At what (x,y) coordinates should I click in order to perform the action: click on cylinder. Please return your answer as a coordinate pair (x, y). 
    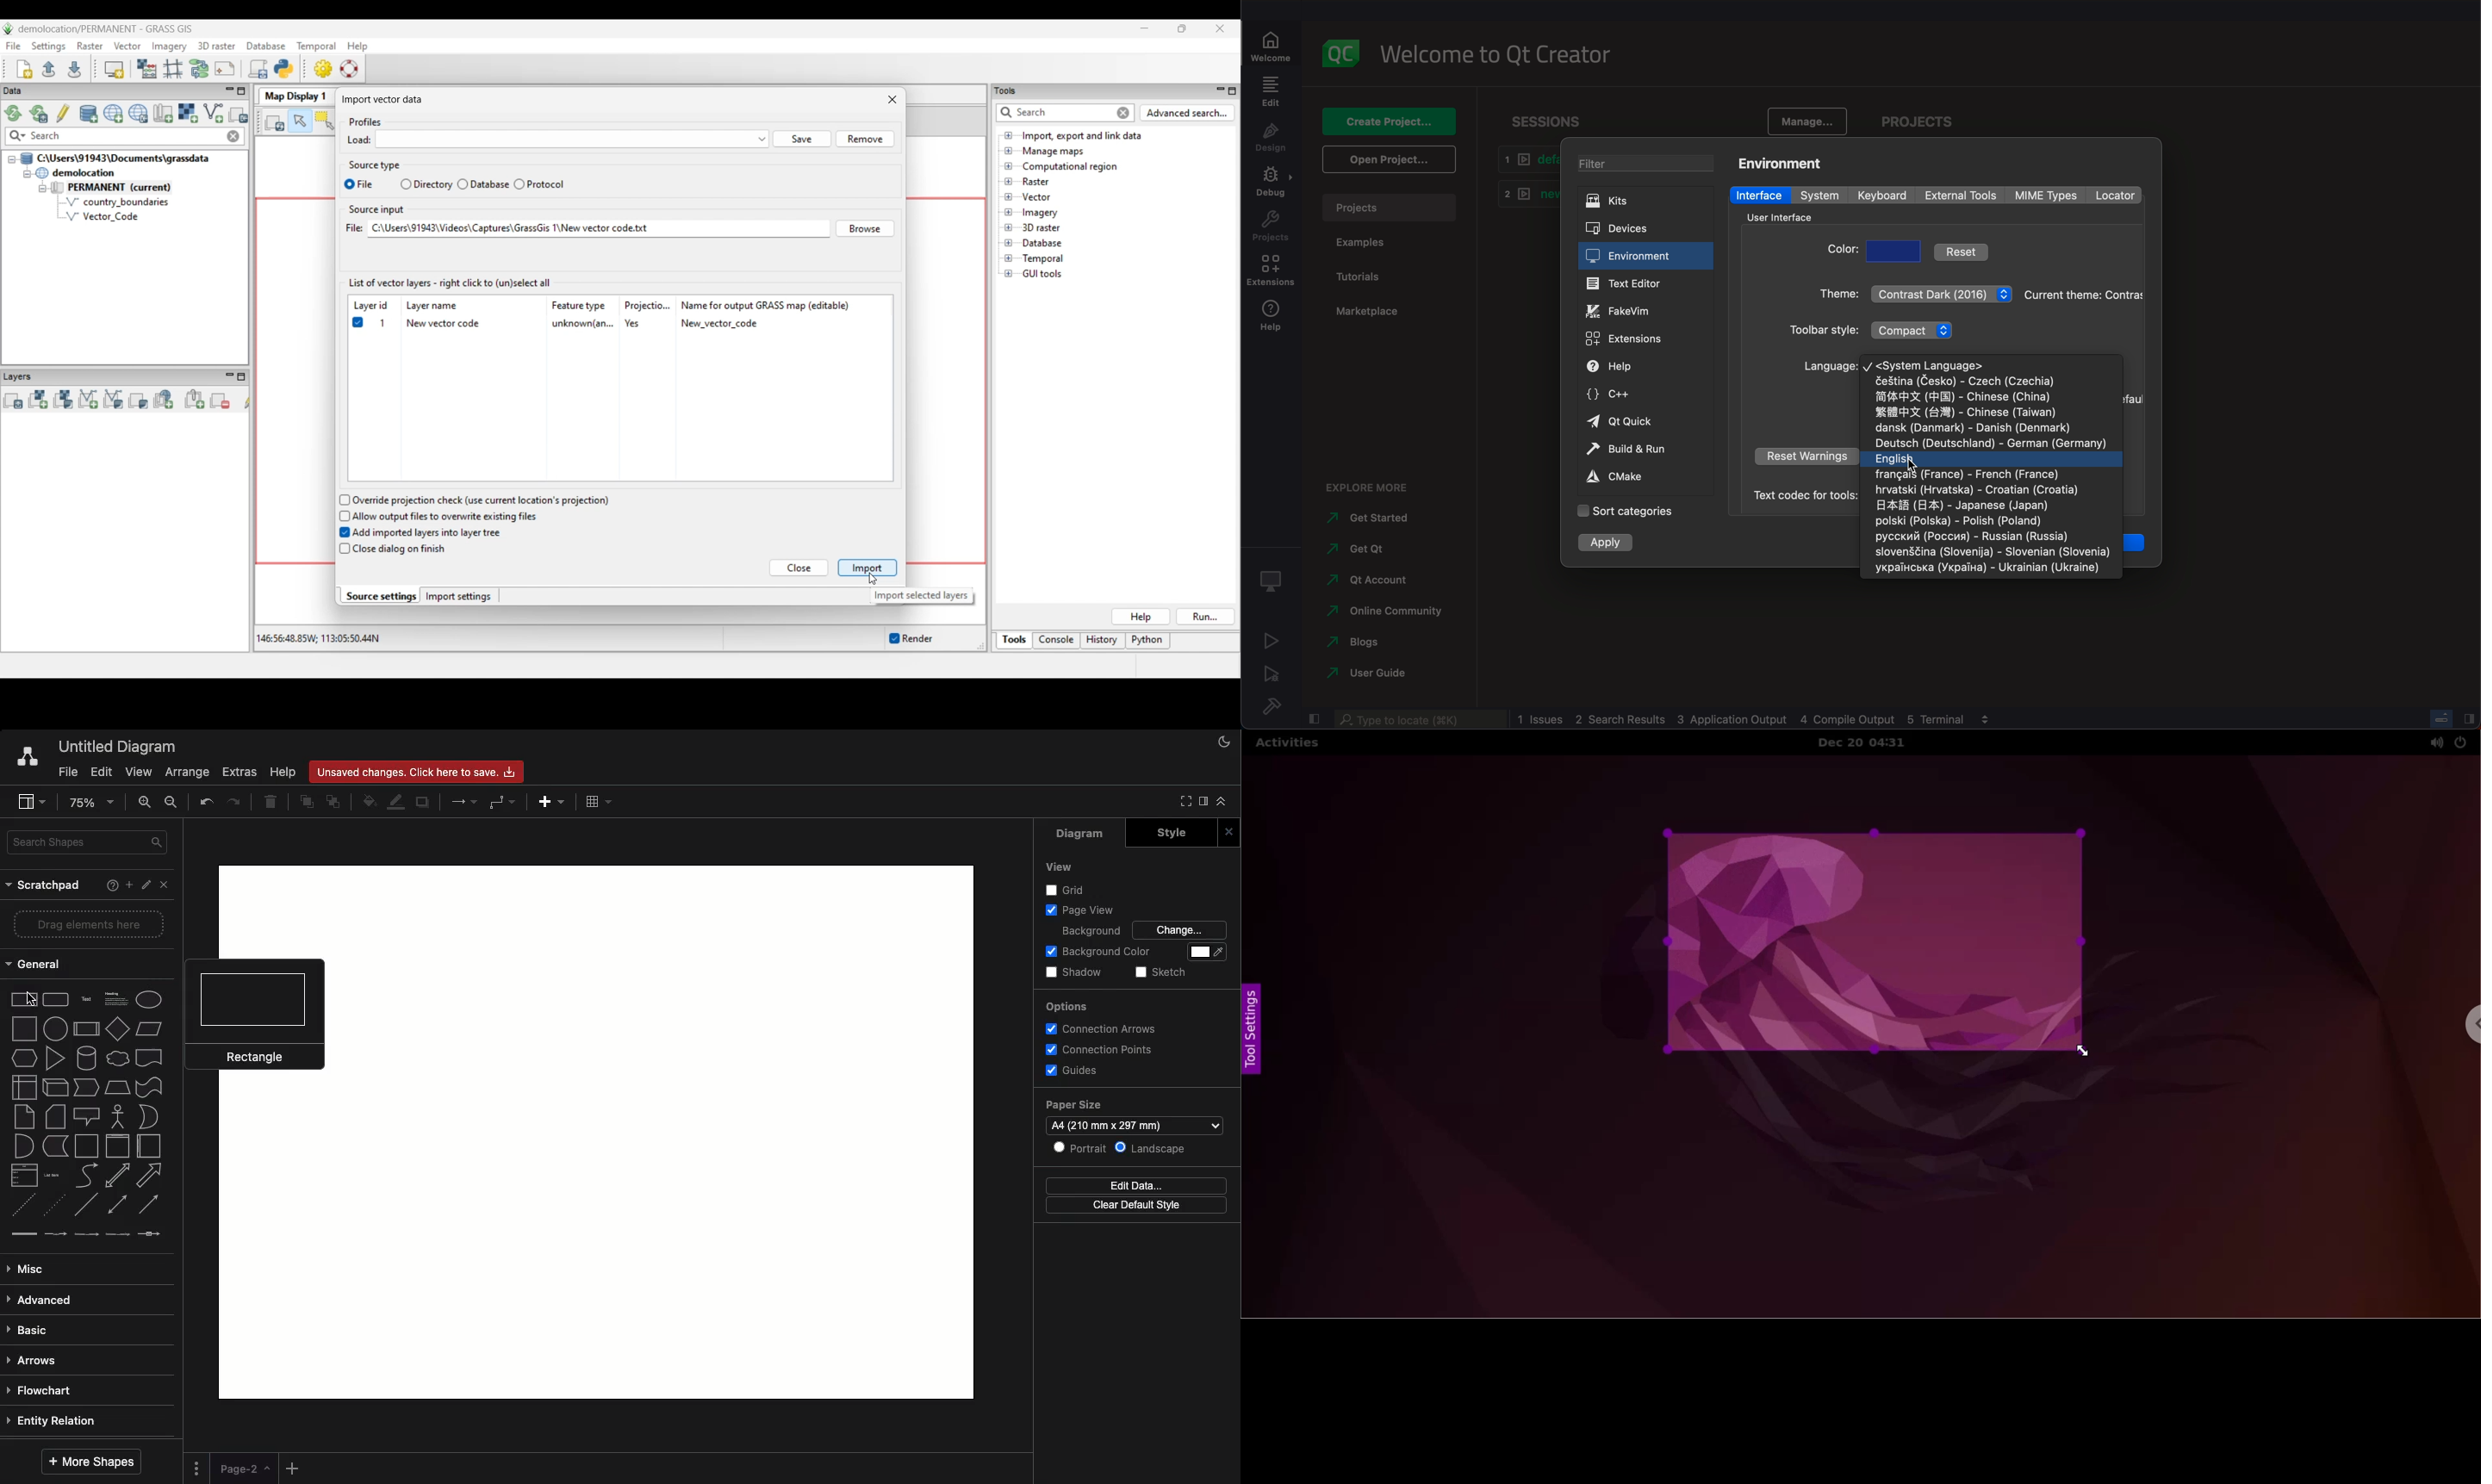
    Looking at the image, I should click on (84, 1059).